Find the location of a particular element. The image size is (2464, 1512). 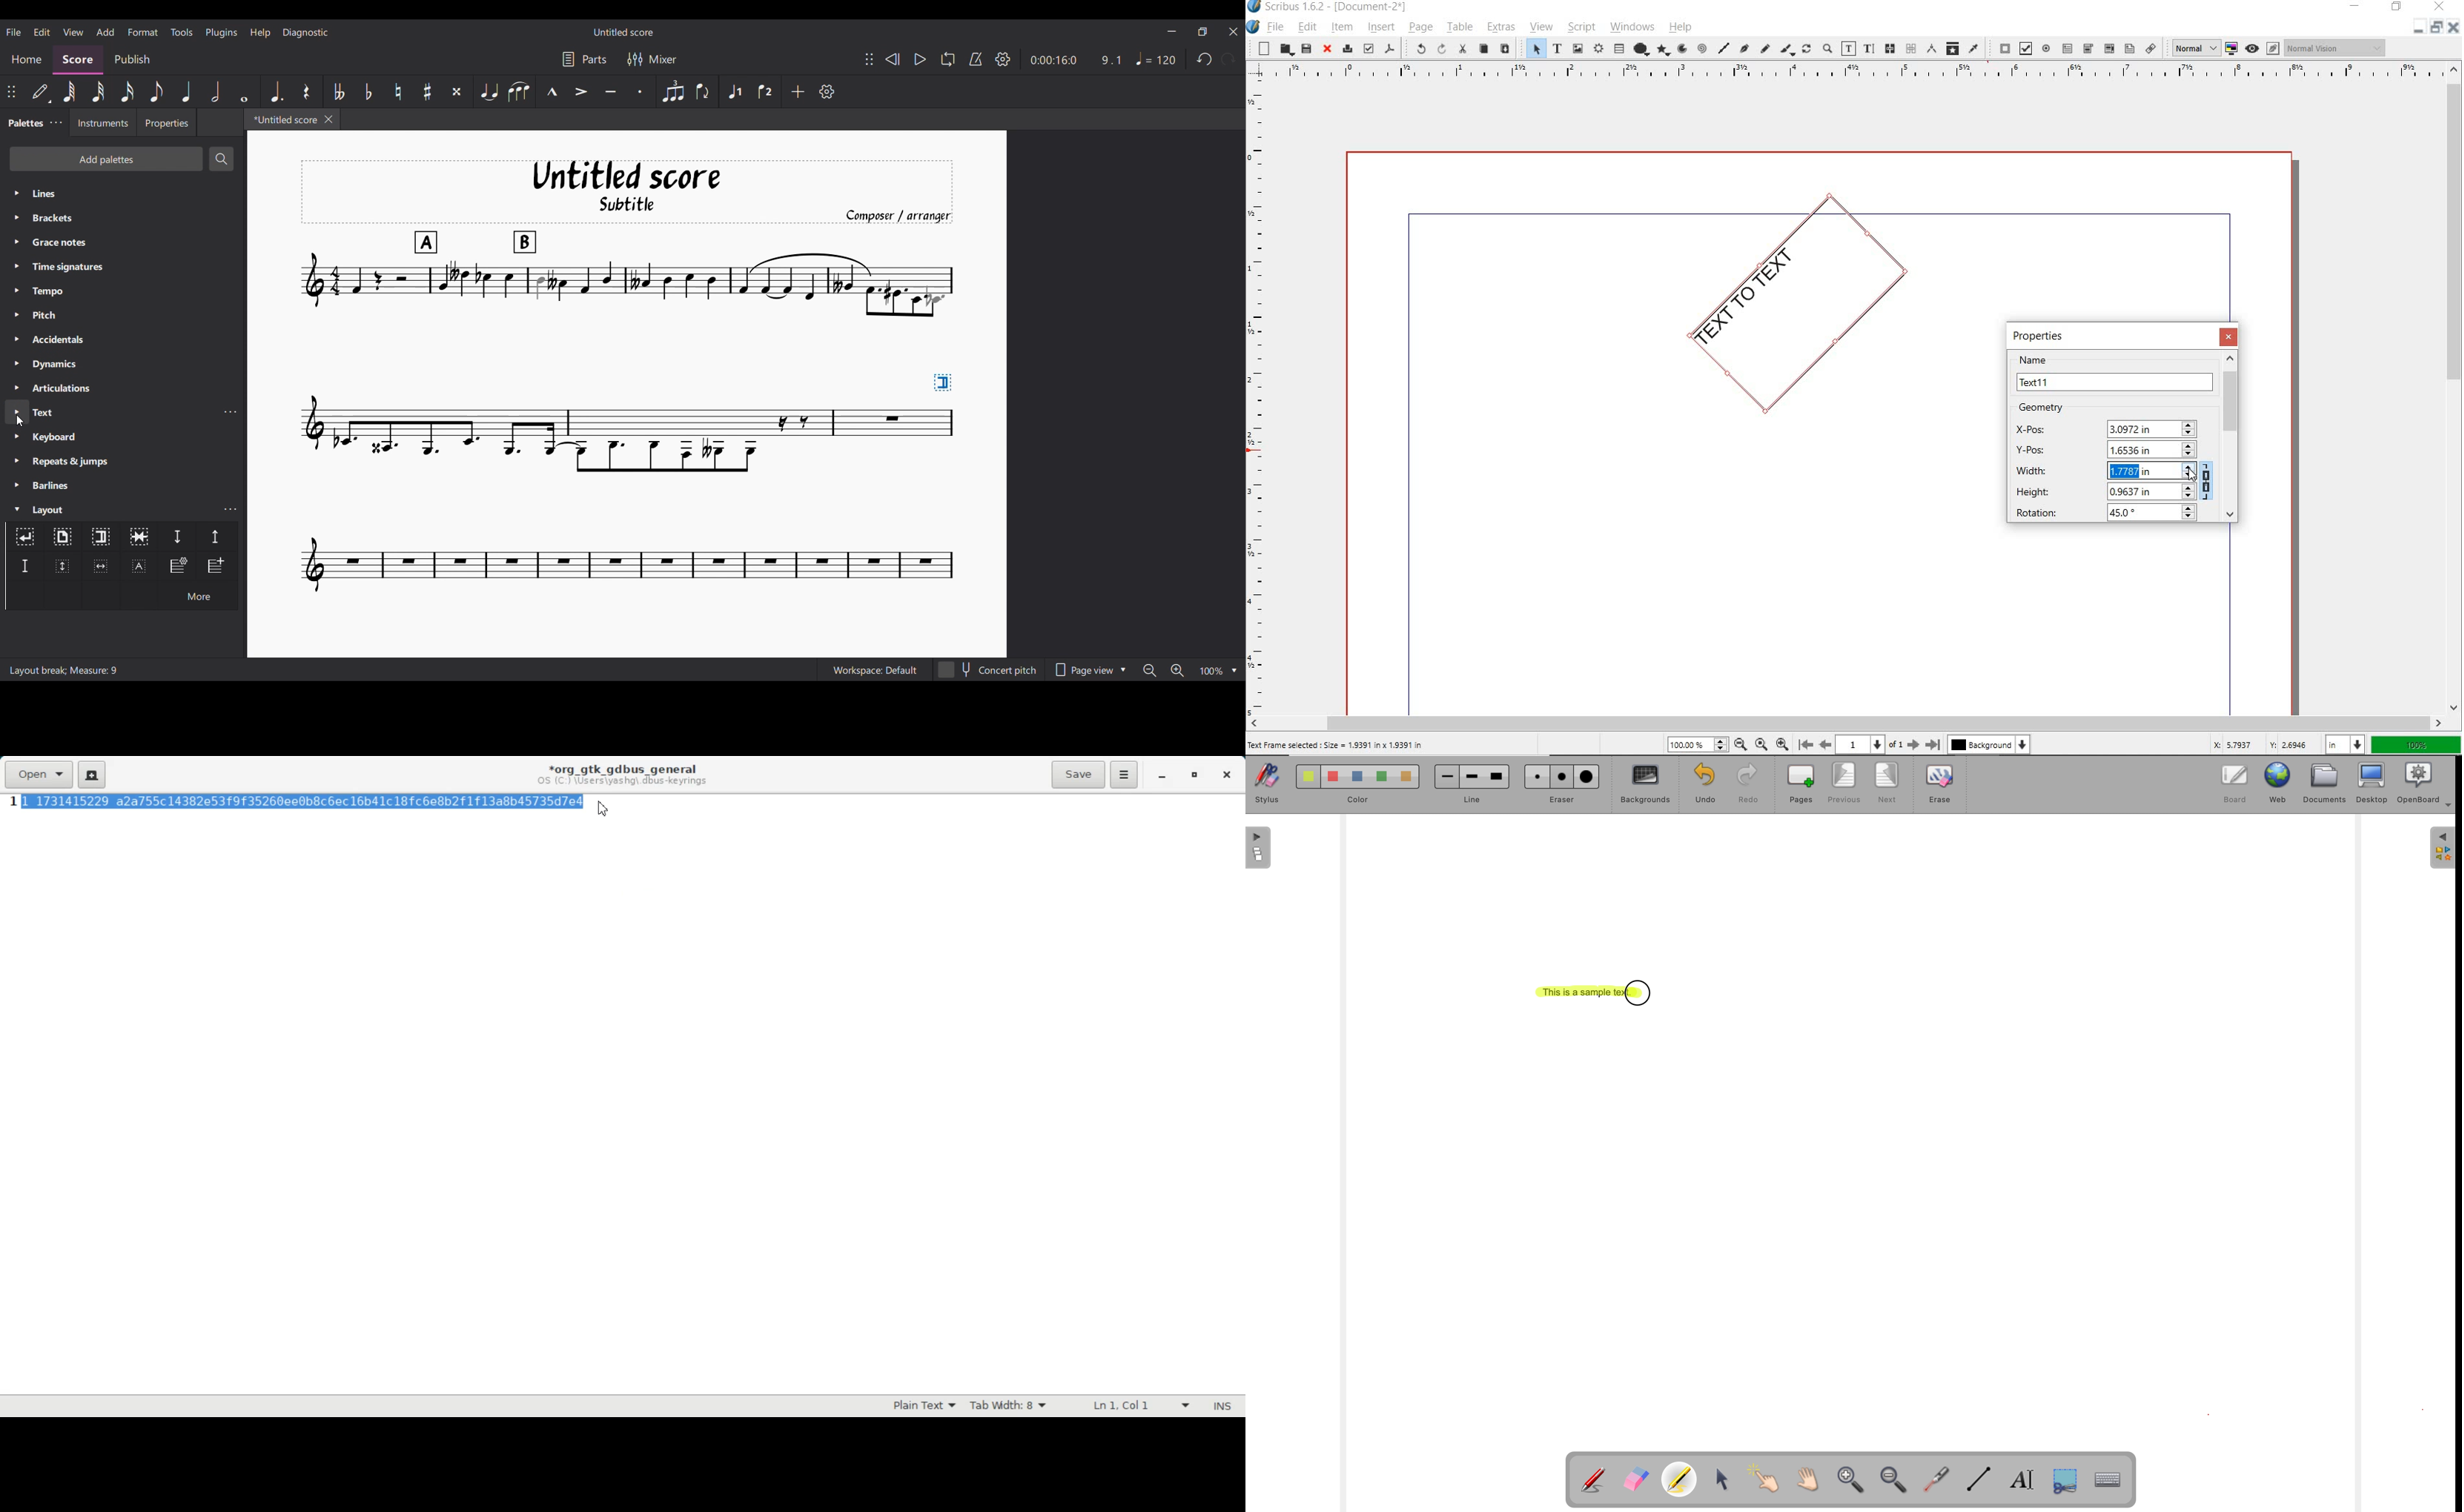

current page is located at coordinates (1873, 744).